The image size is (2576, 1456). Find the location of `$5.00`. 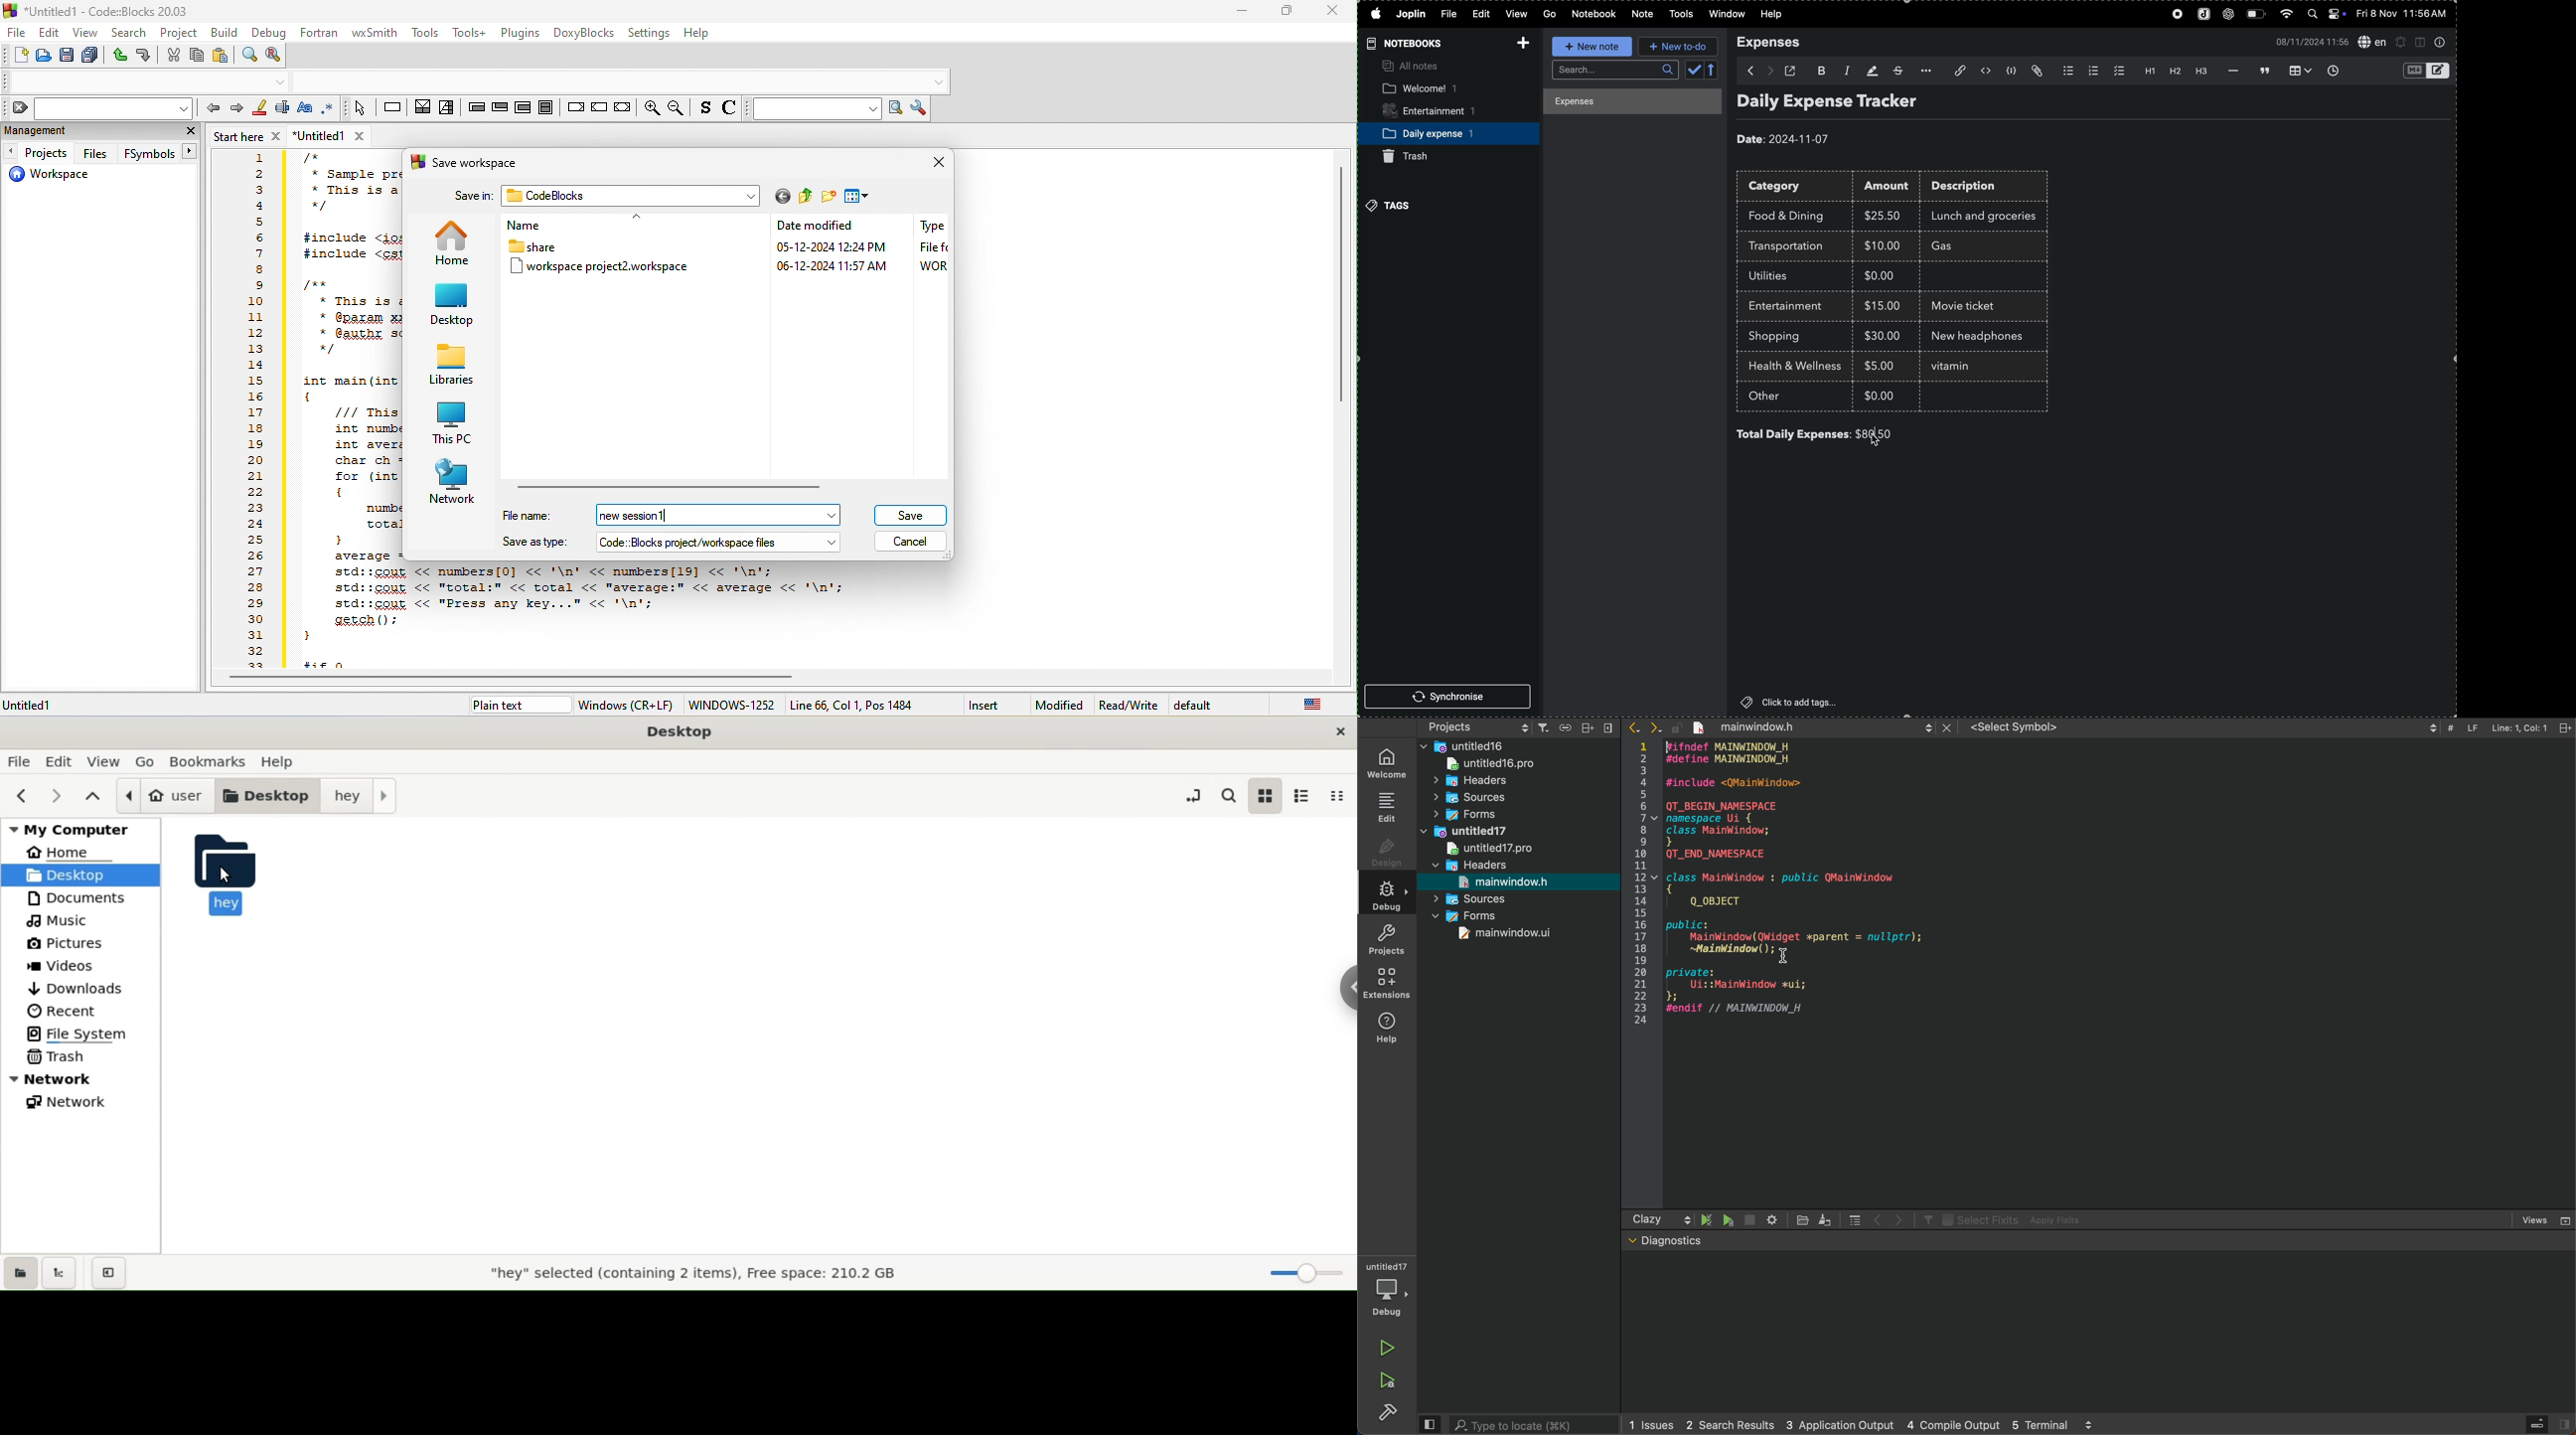

$5.00 is located at coordinates (1882, 366).